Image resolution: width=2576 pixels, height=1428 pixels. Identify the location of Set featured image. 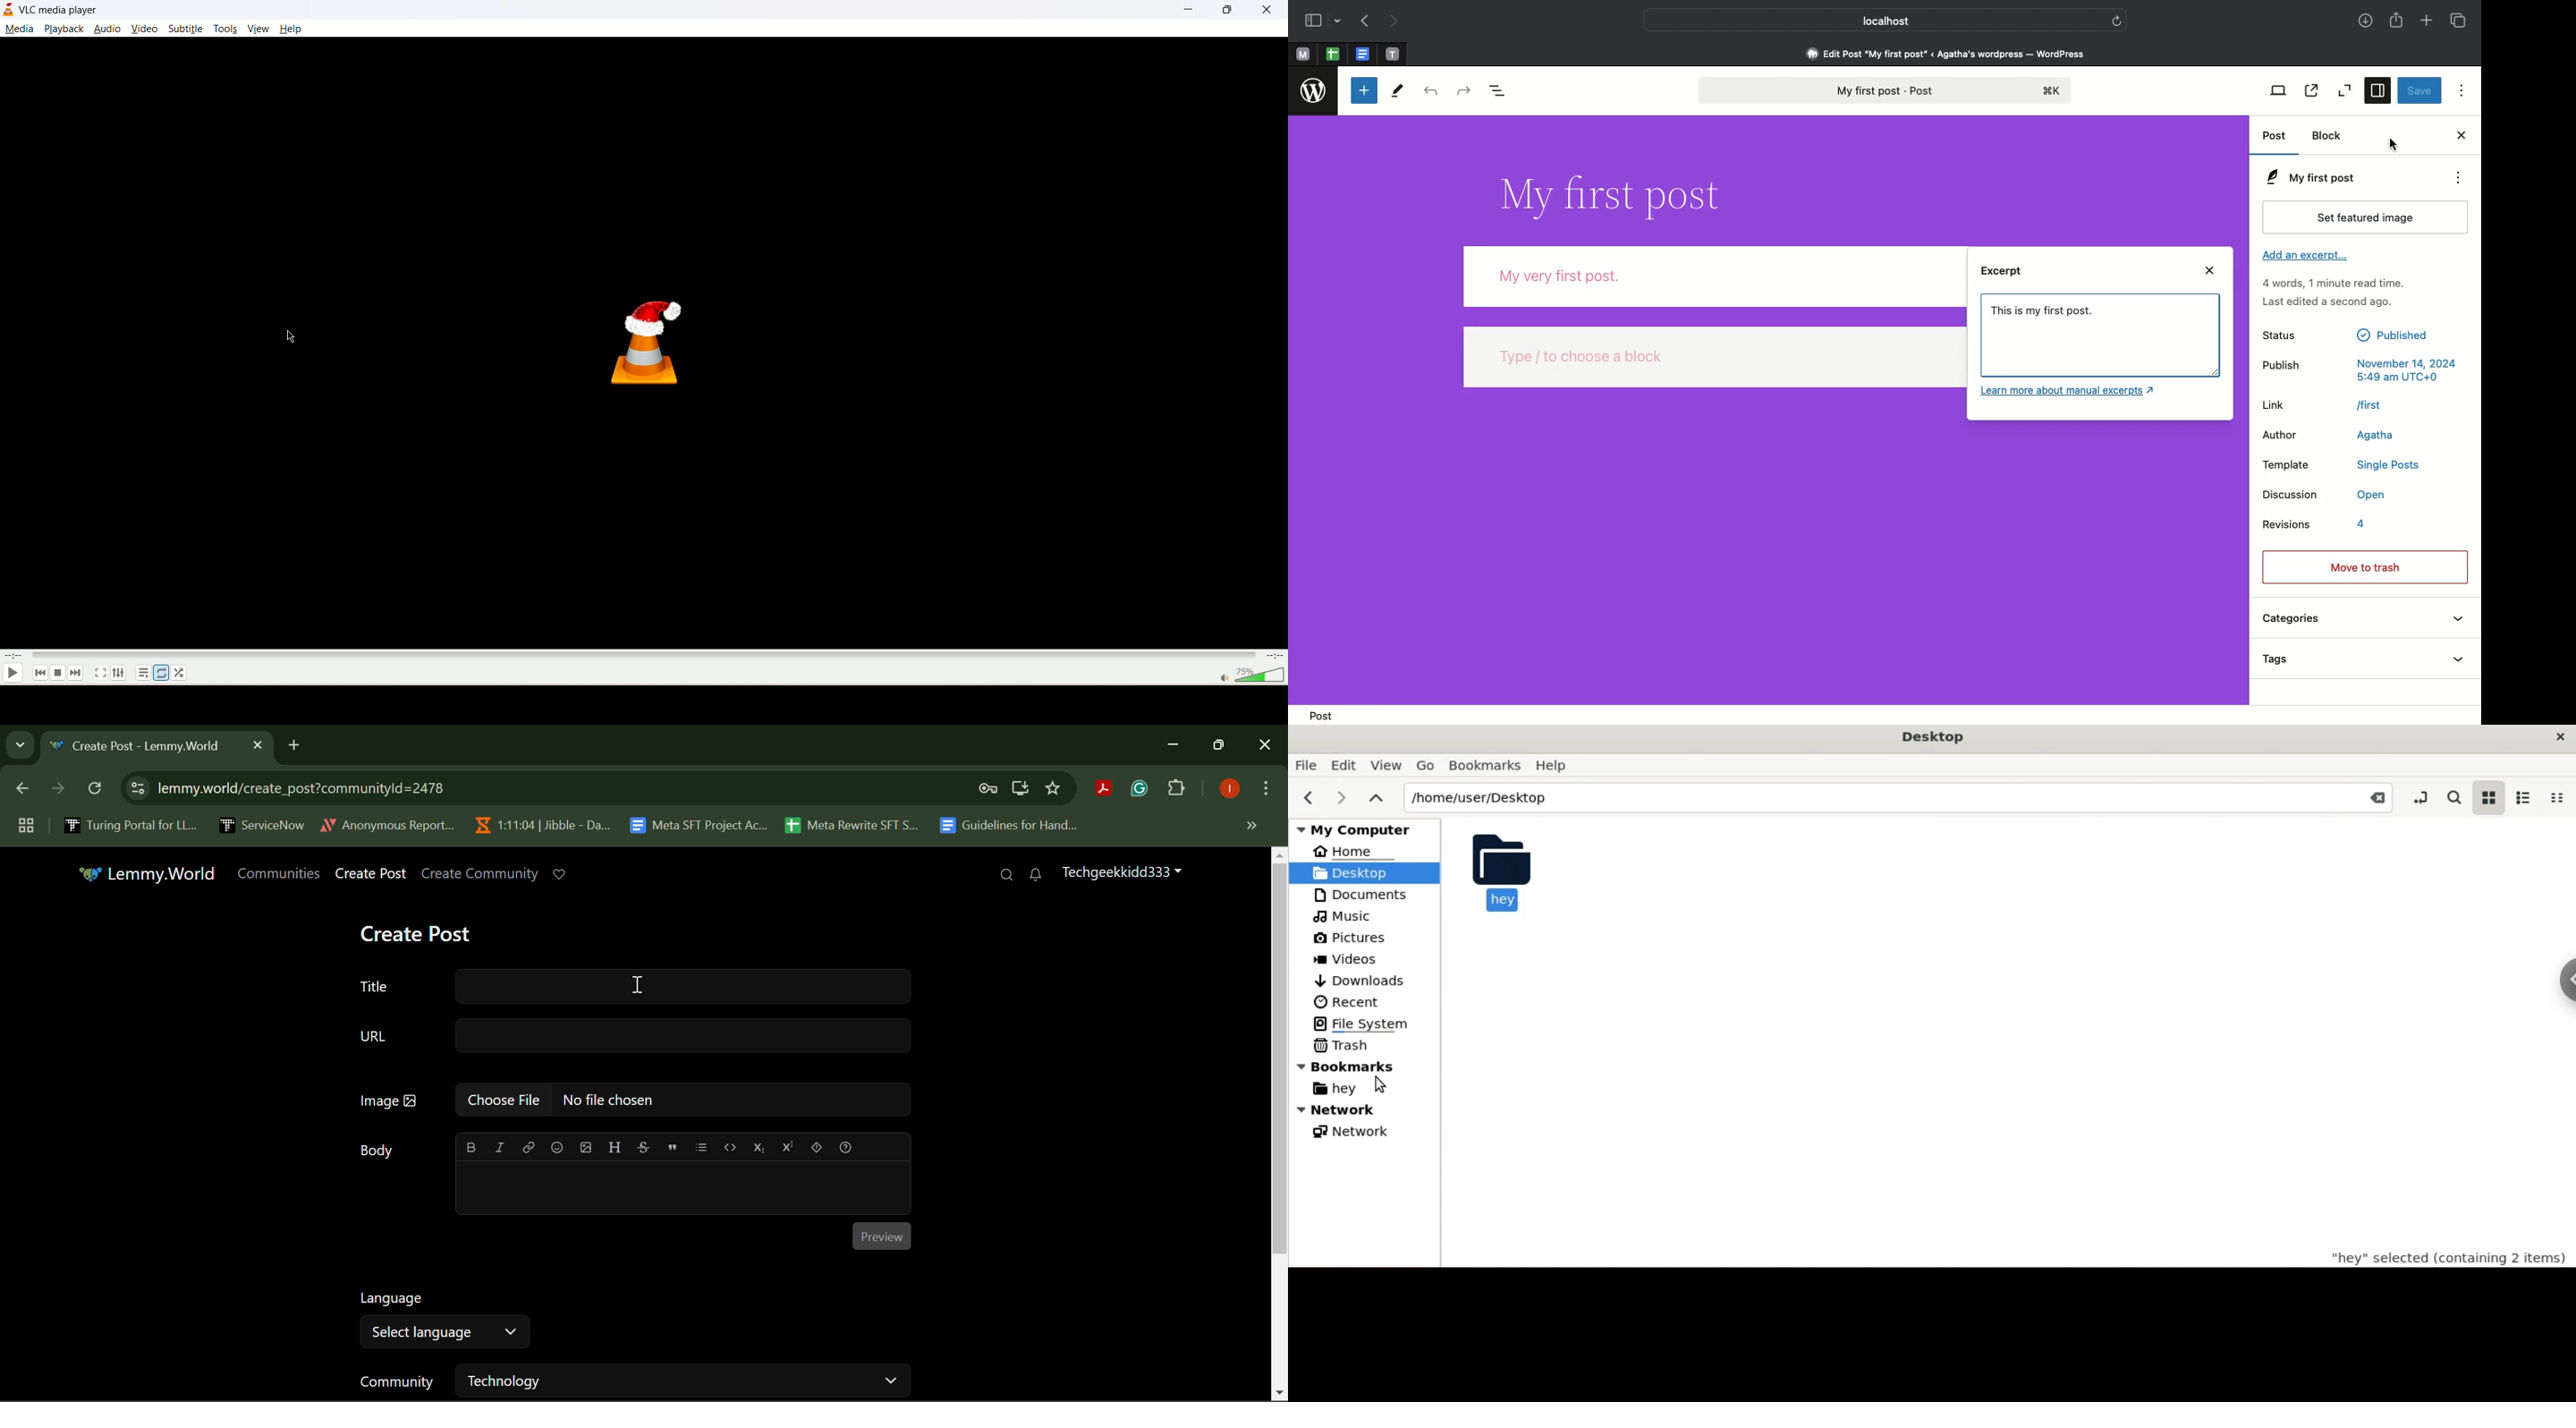
(2369, 216).